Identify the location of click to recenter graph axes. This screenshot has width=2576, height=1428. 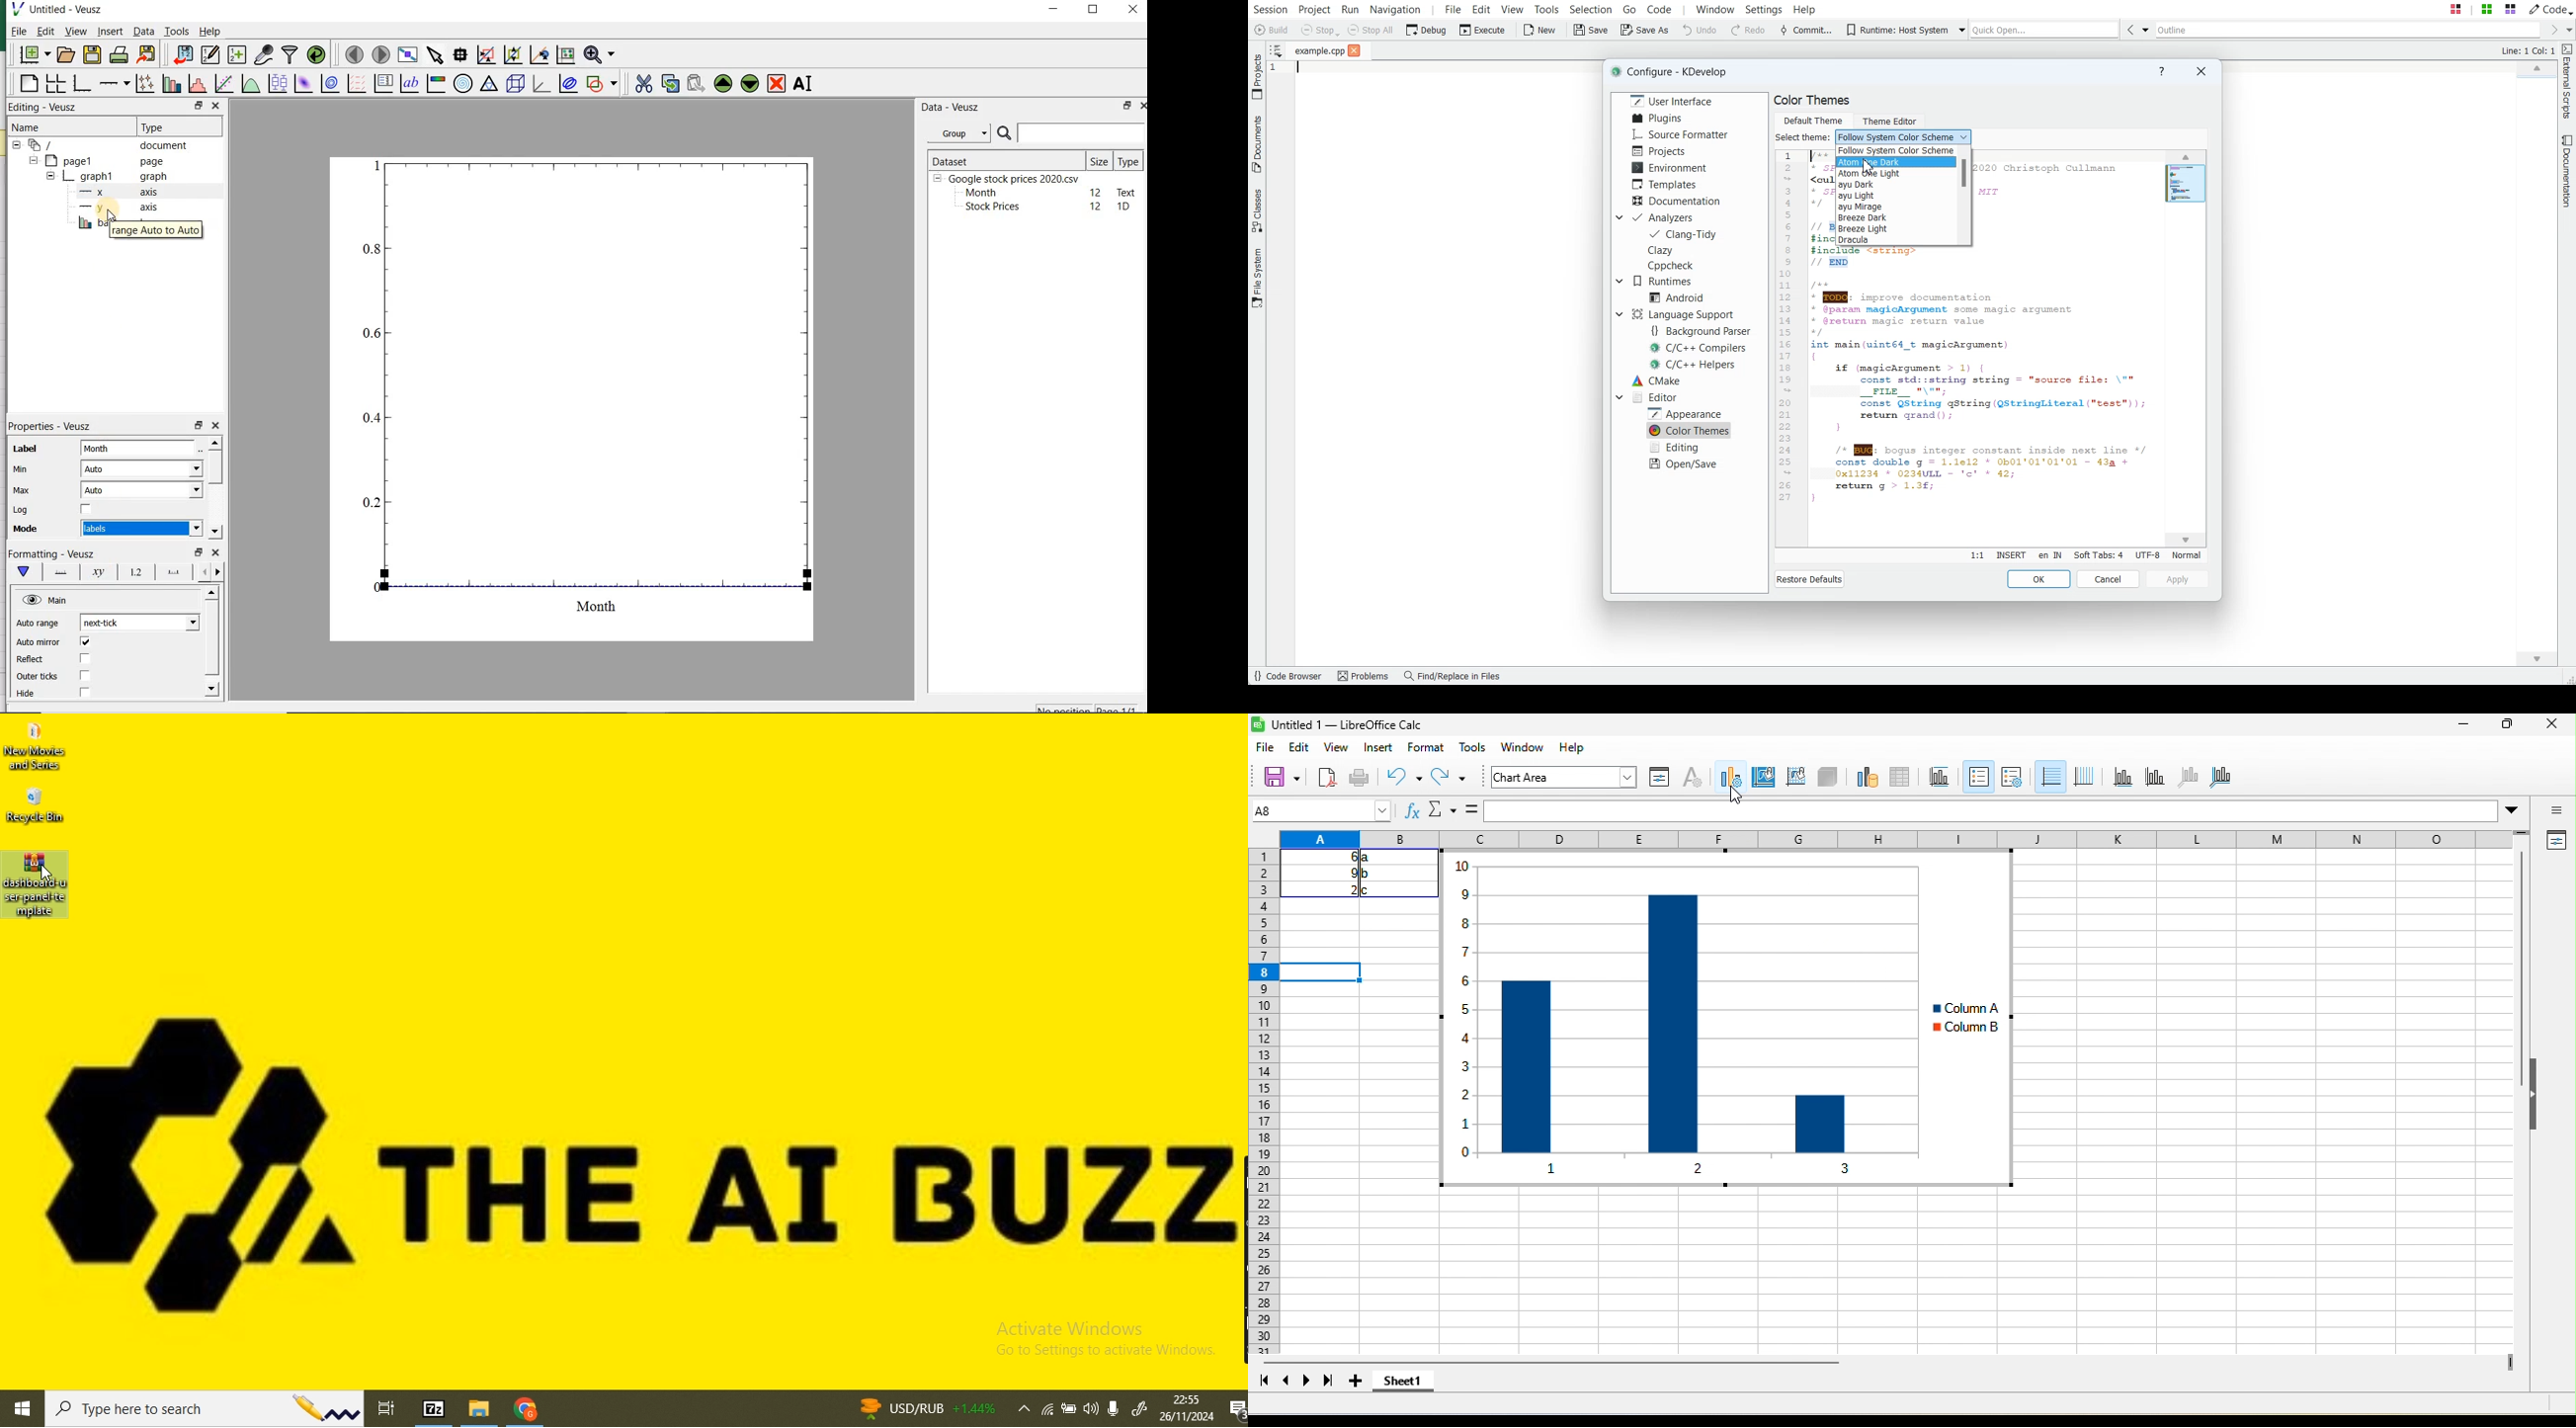
(538, 55).